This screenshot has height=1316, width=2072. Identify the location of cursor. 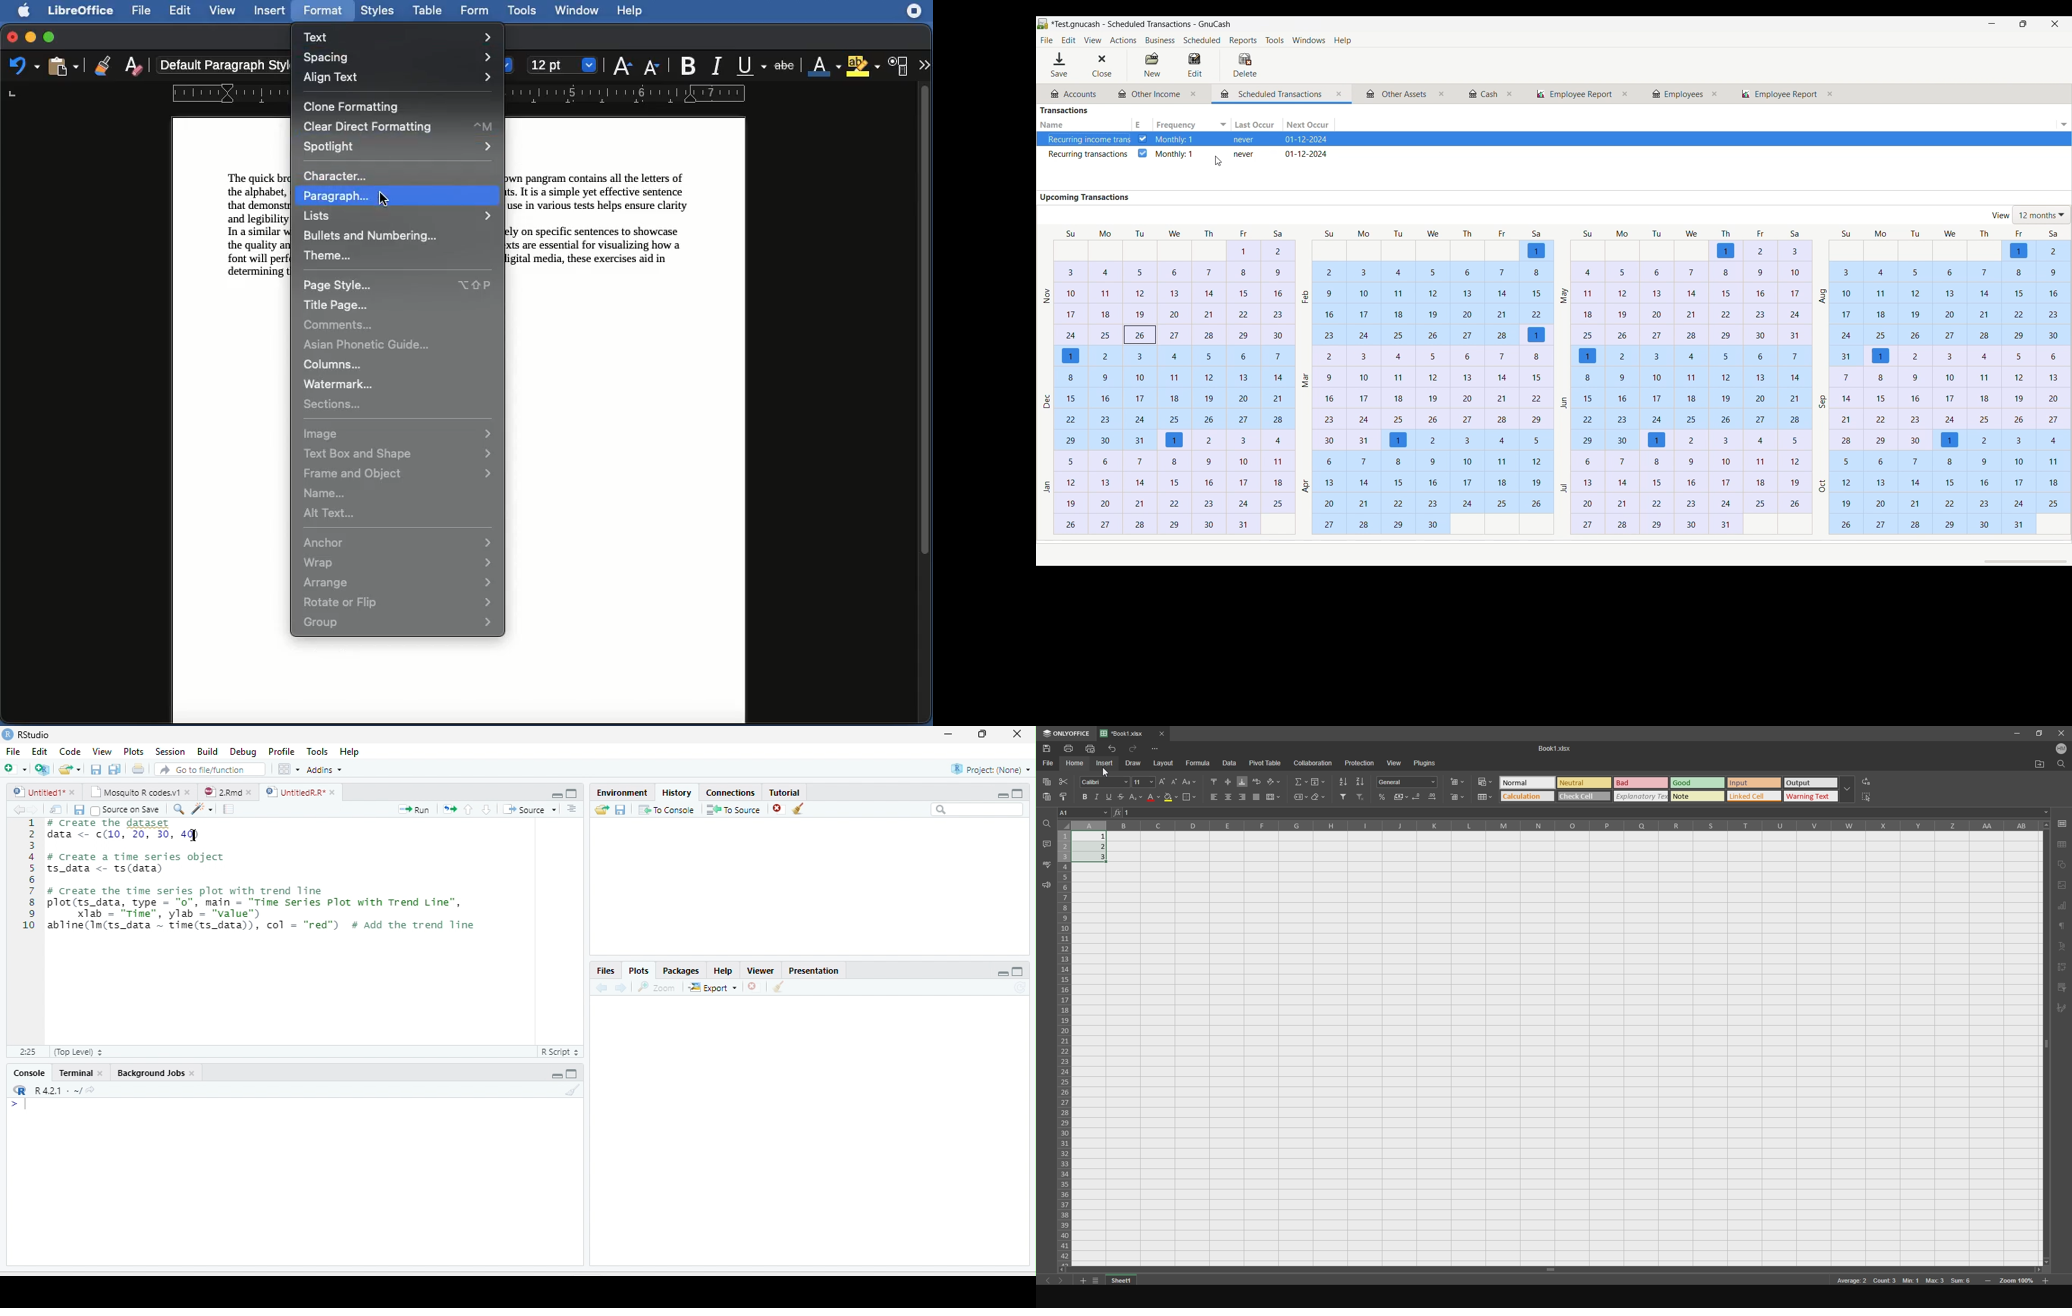
(193, 835).